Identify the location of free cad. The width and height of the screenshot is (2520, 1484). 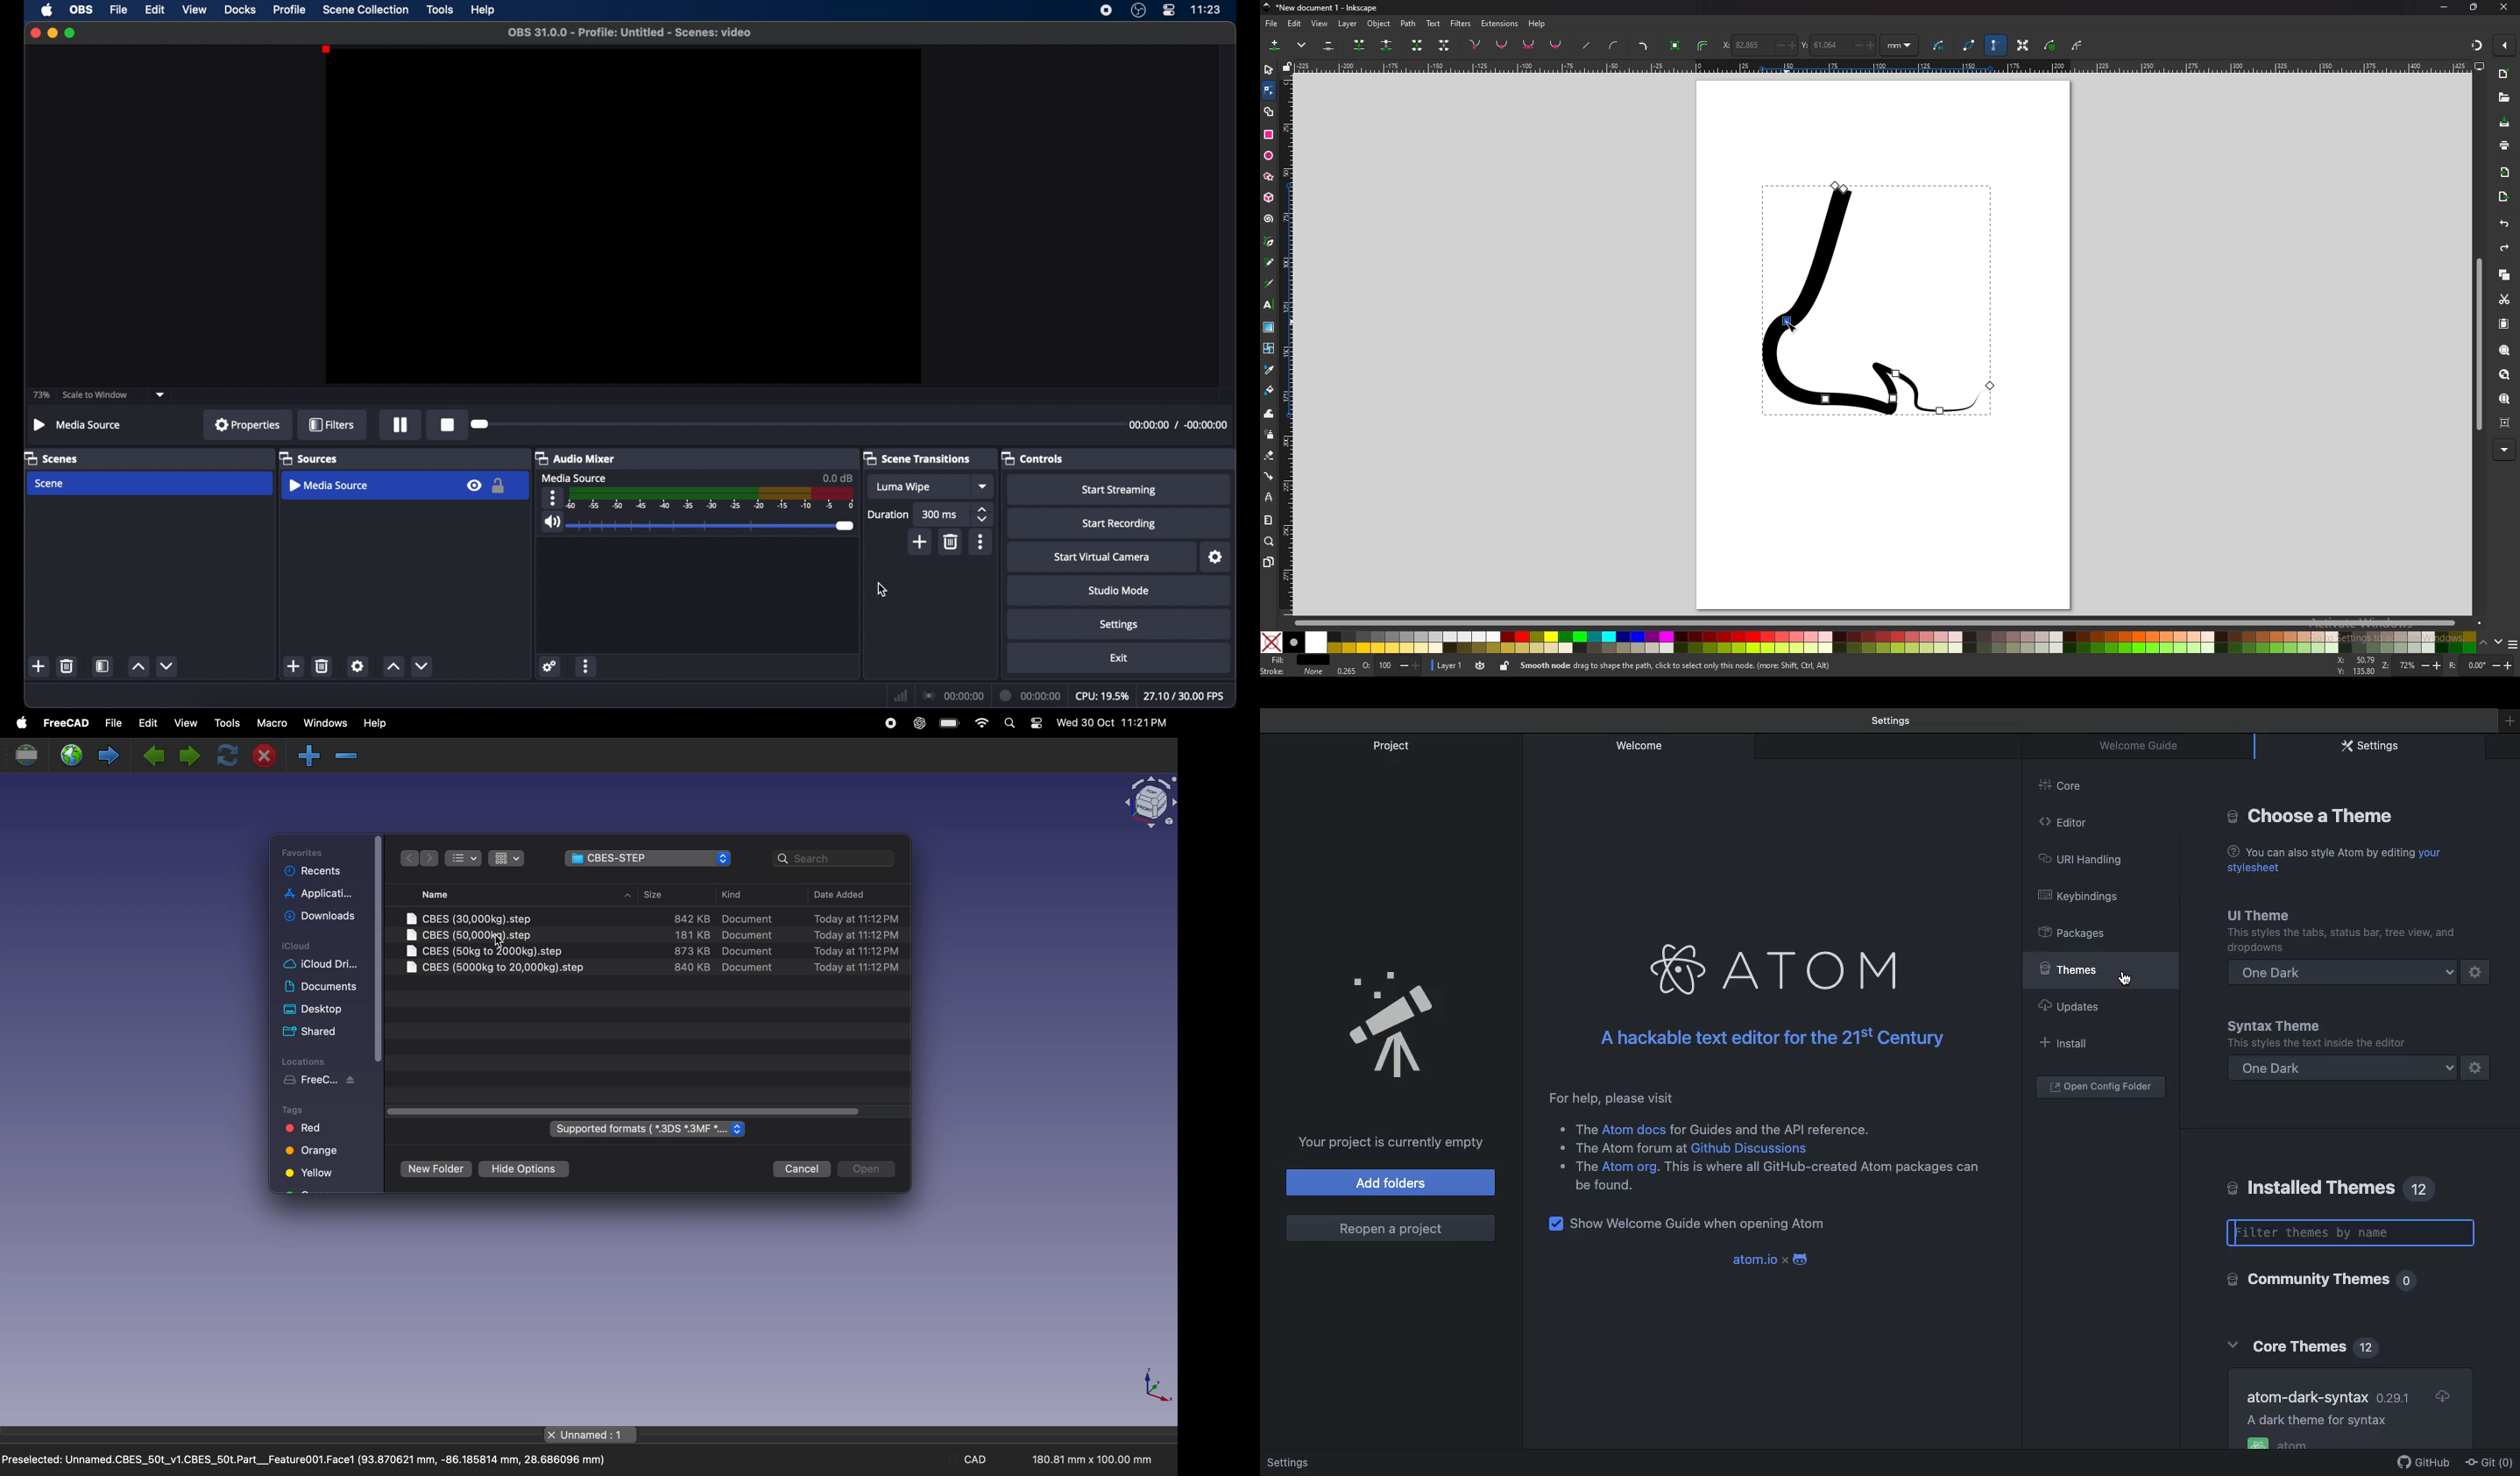
(65, 723).